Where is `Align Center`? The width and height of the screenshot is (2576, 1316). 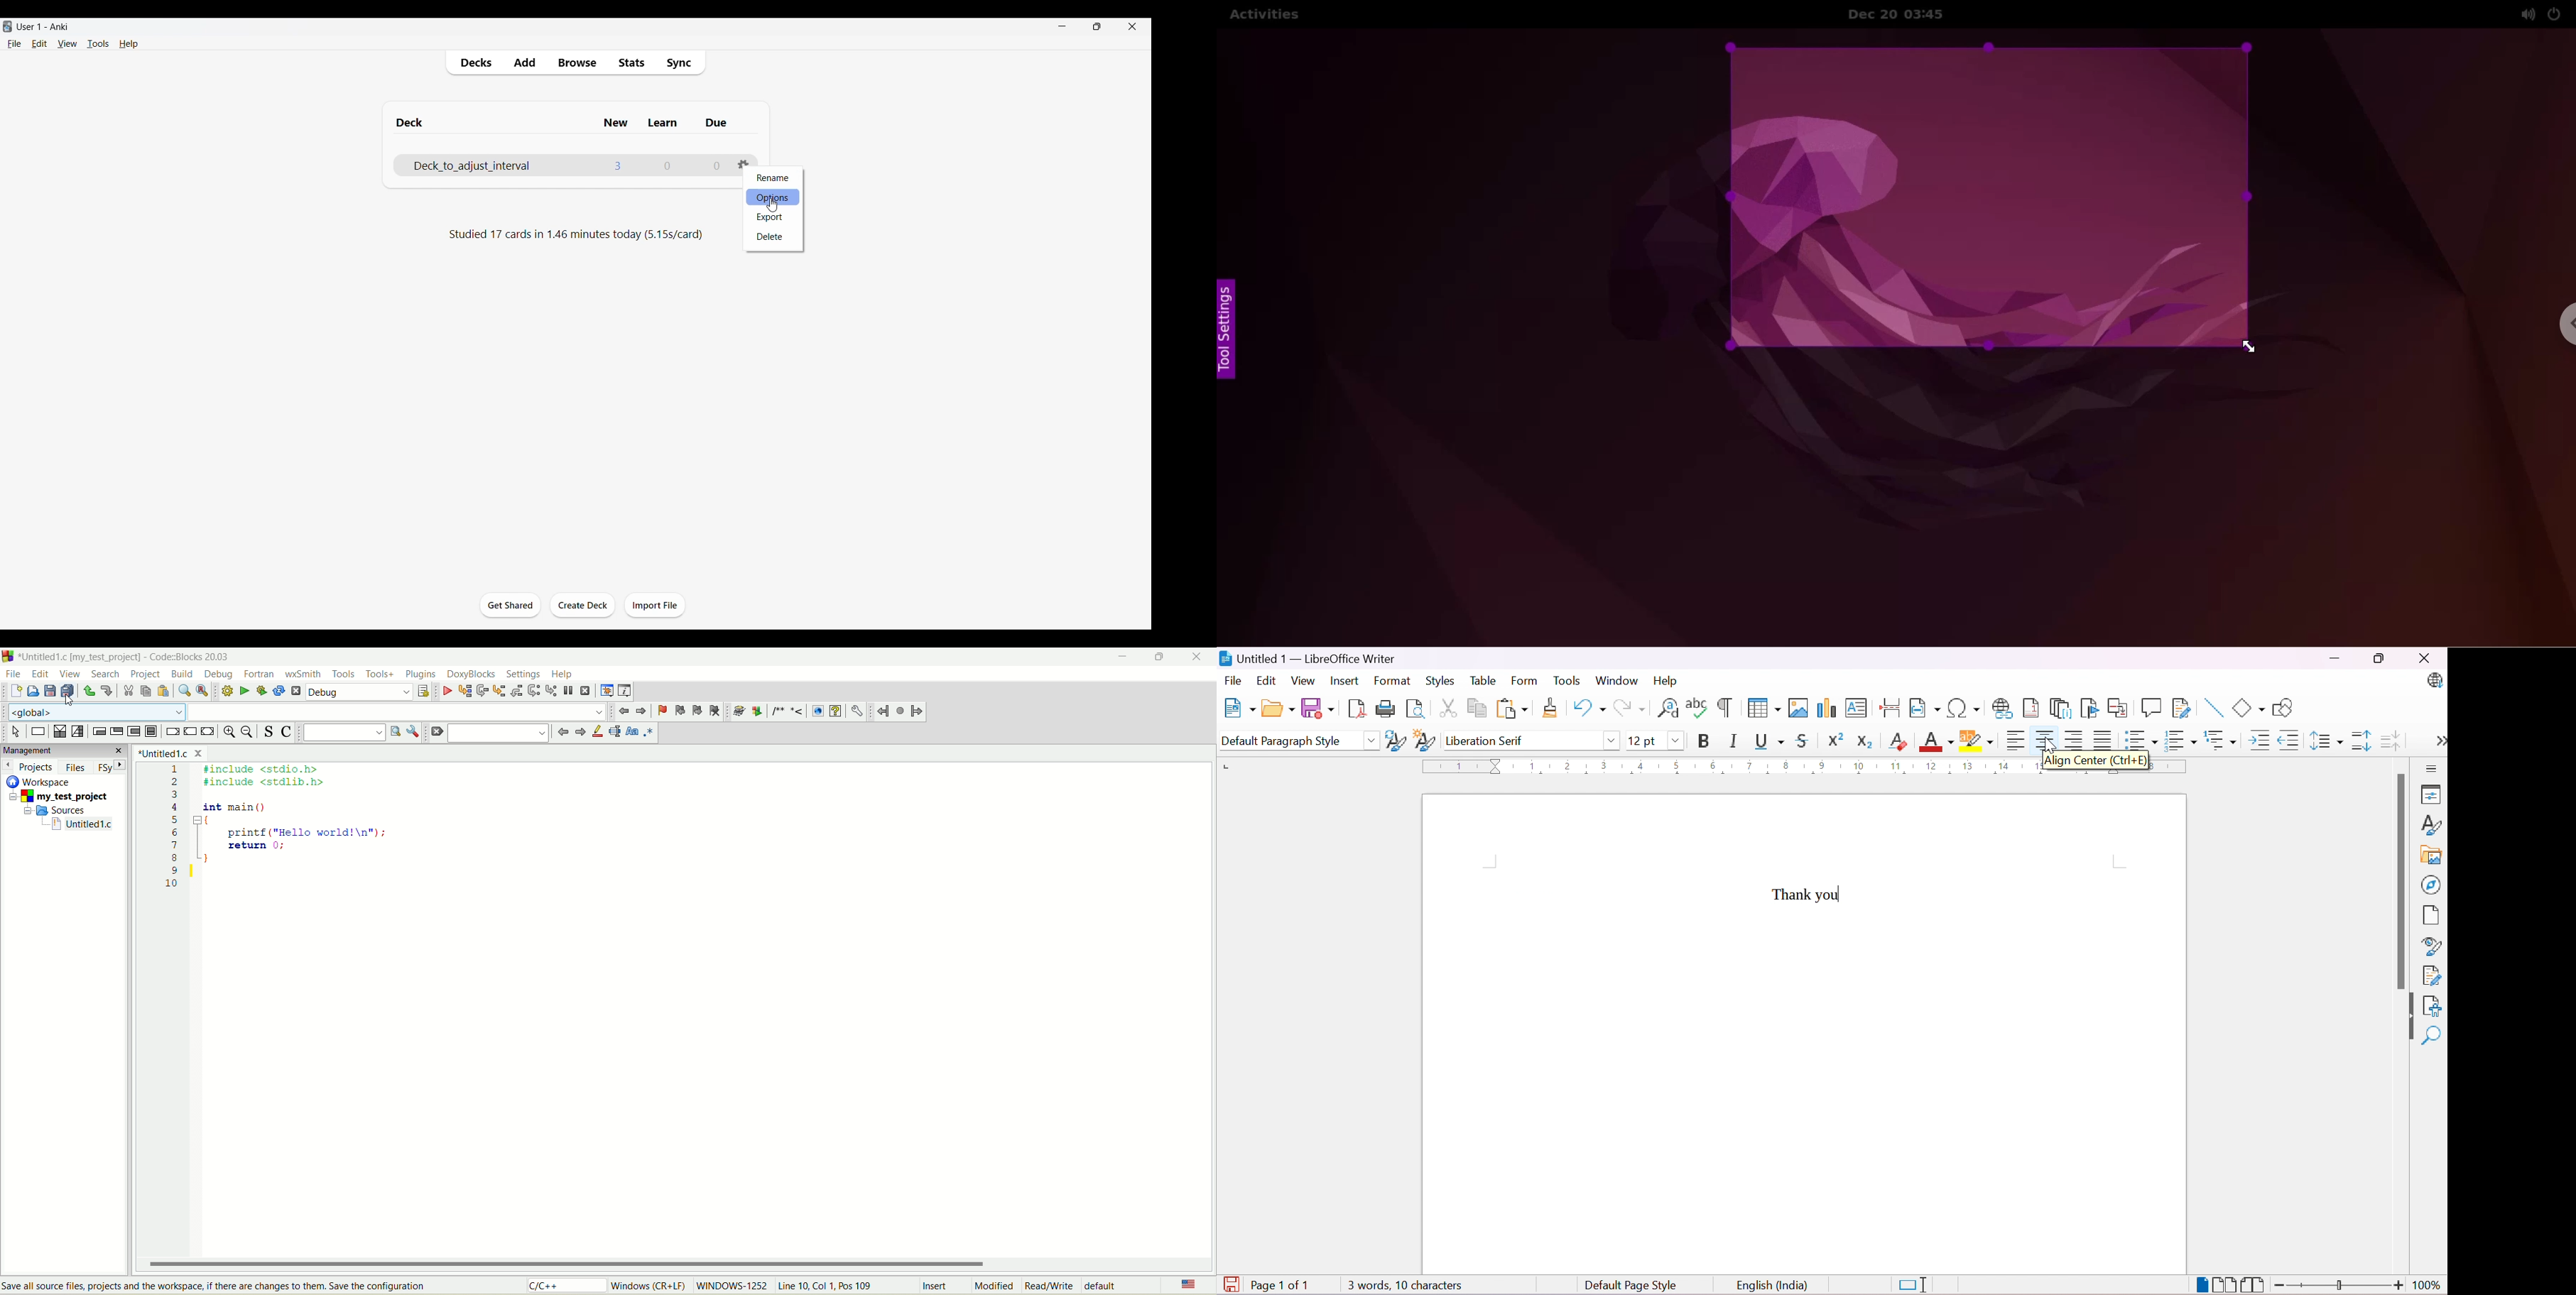 Align Center is located at coordinates (2043, 740).